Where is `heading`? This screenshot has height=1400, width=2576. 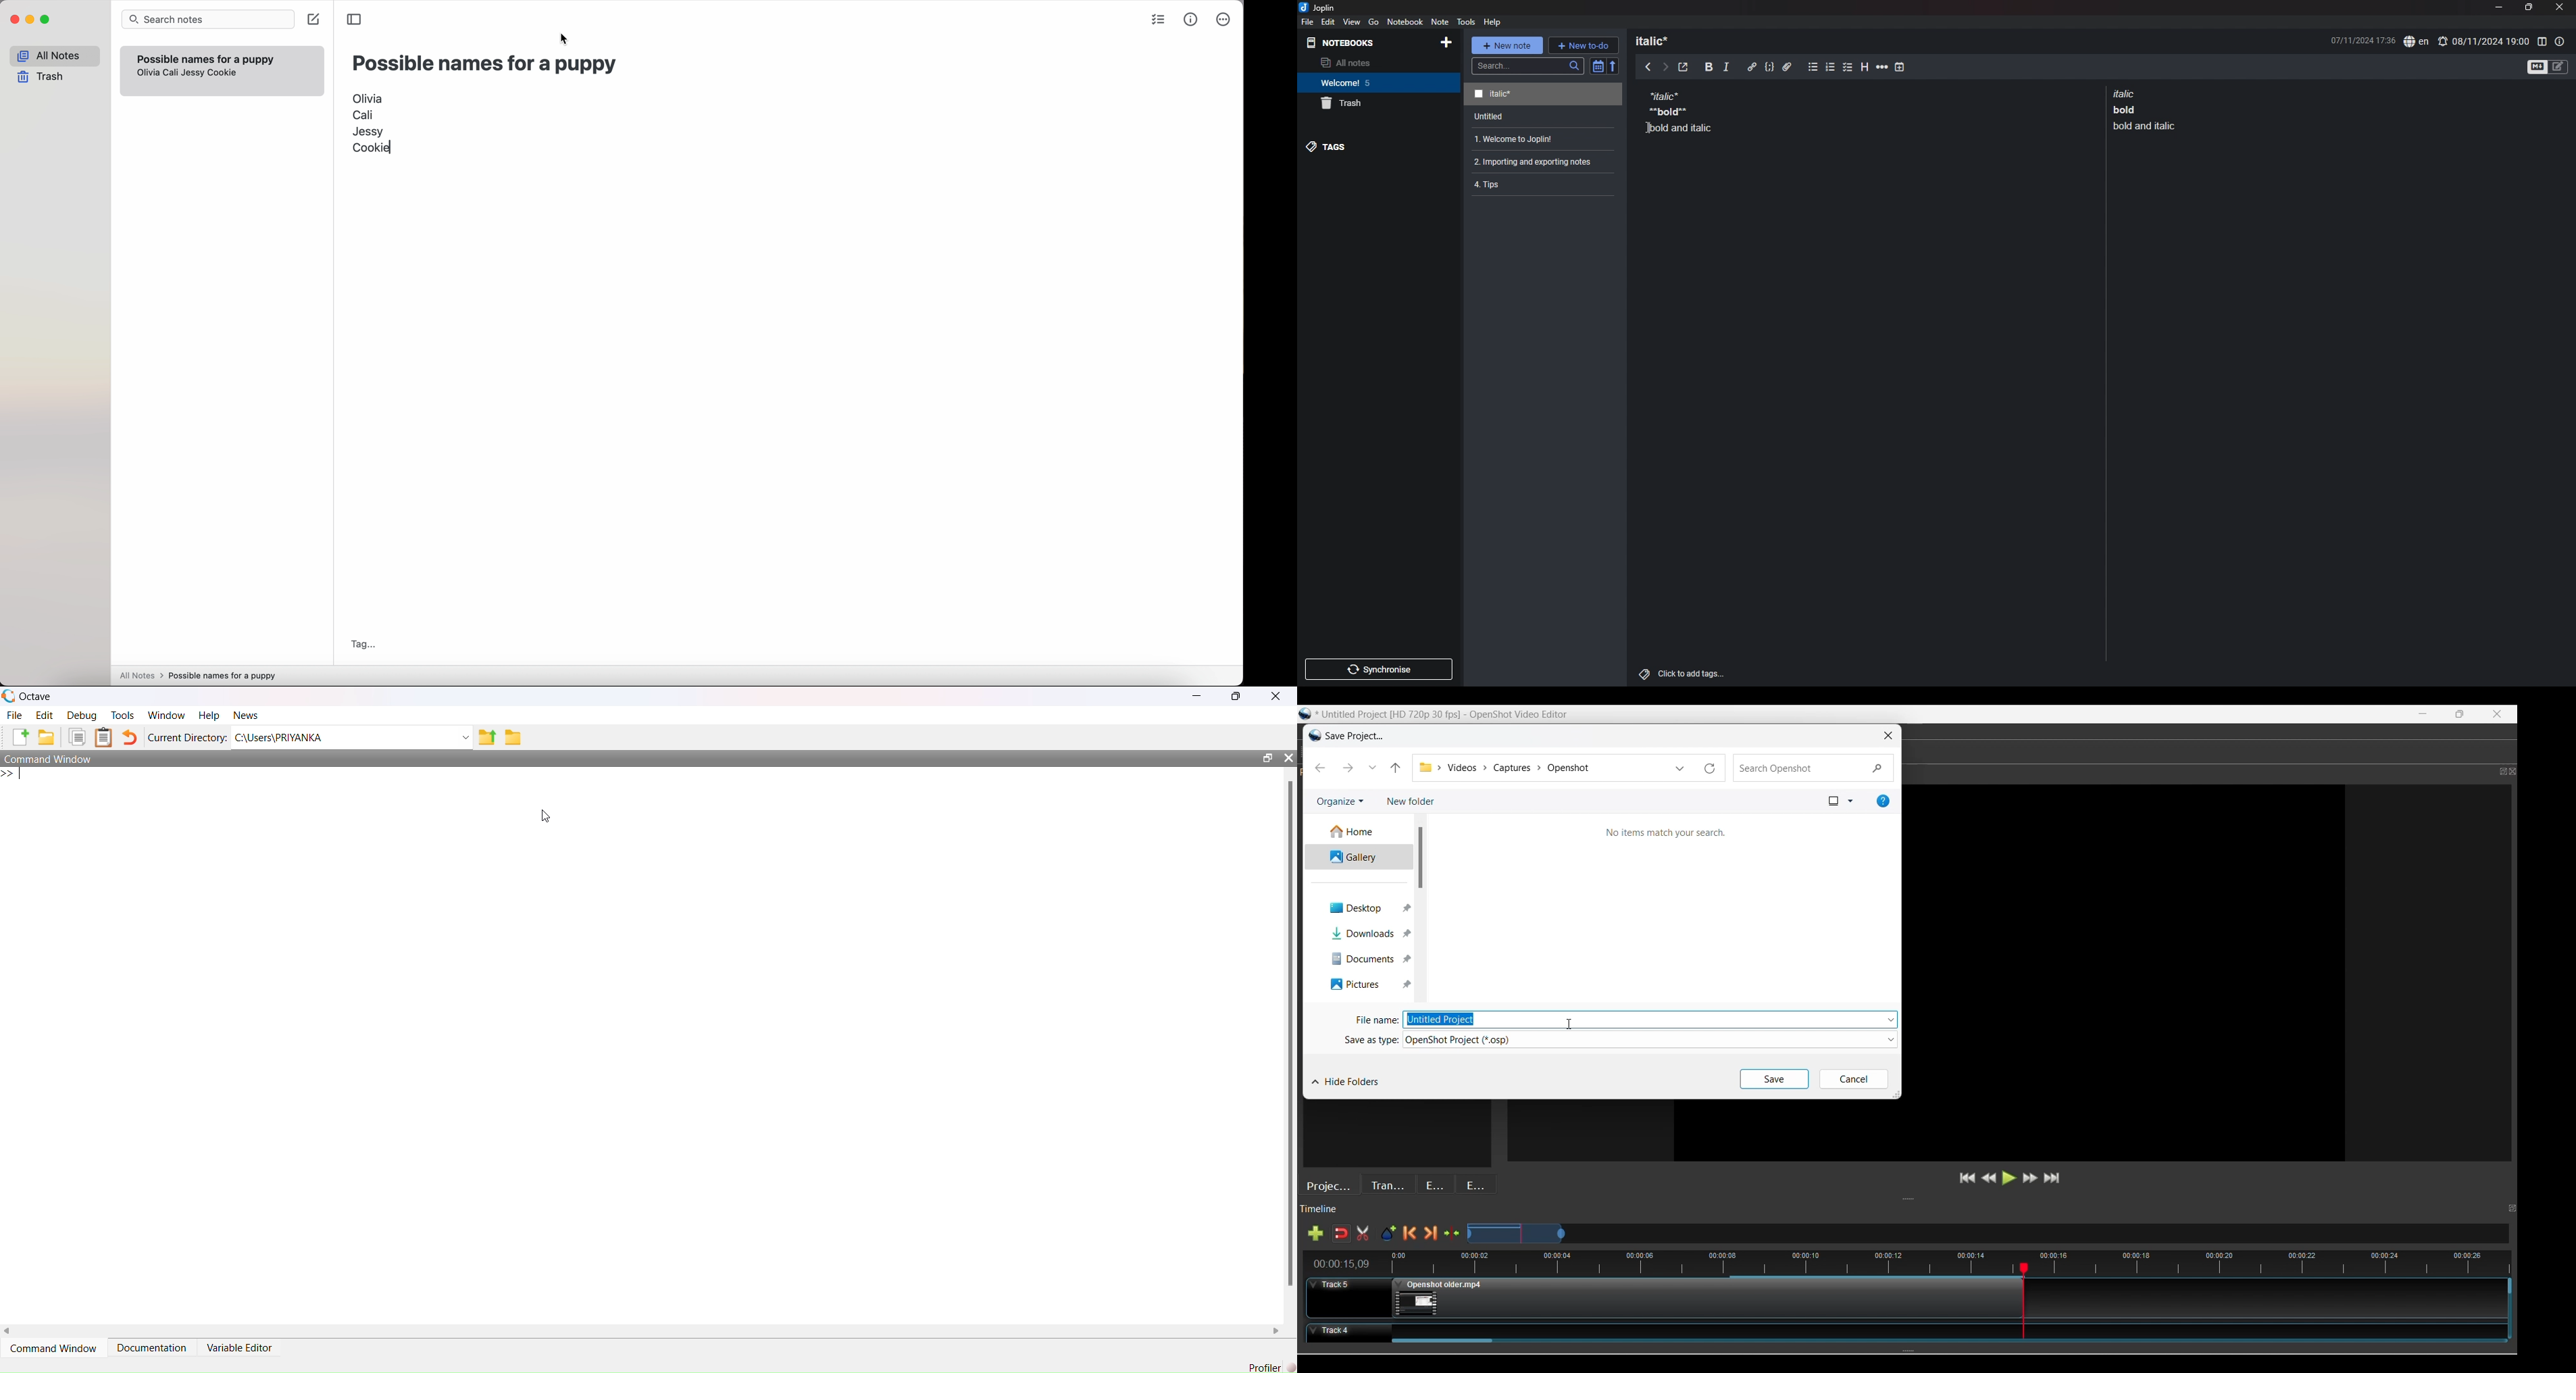
heading is located at coordinates (1866, 67).